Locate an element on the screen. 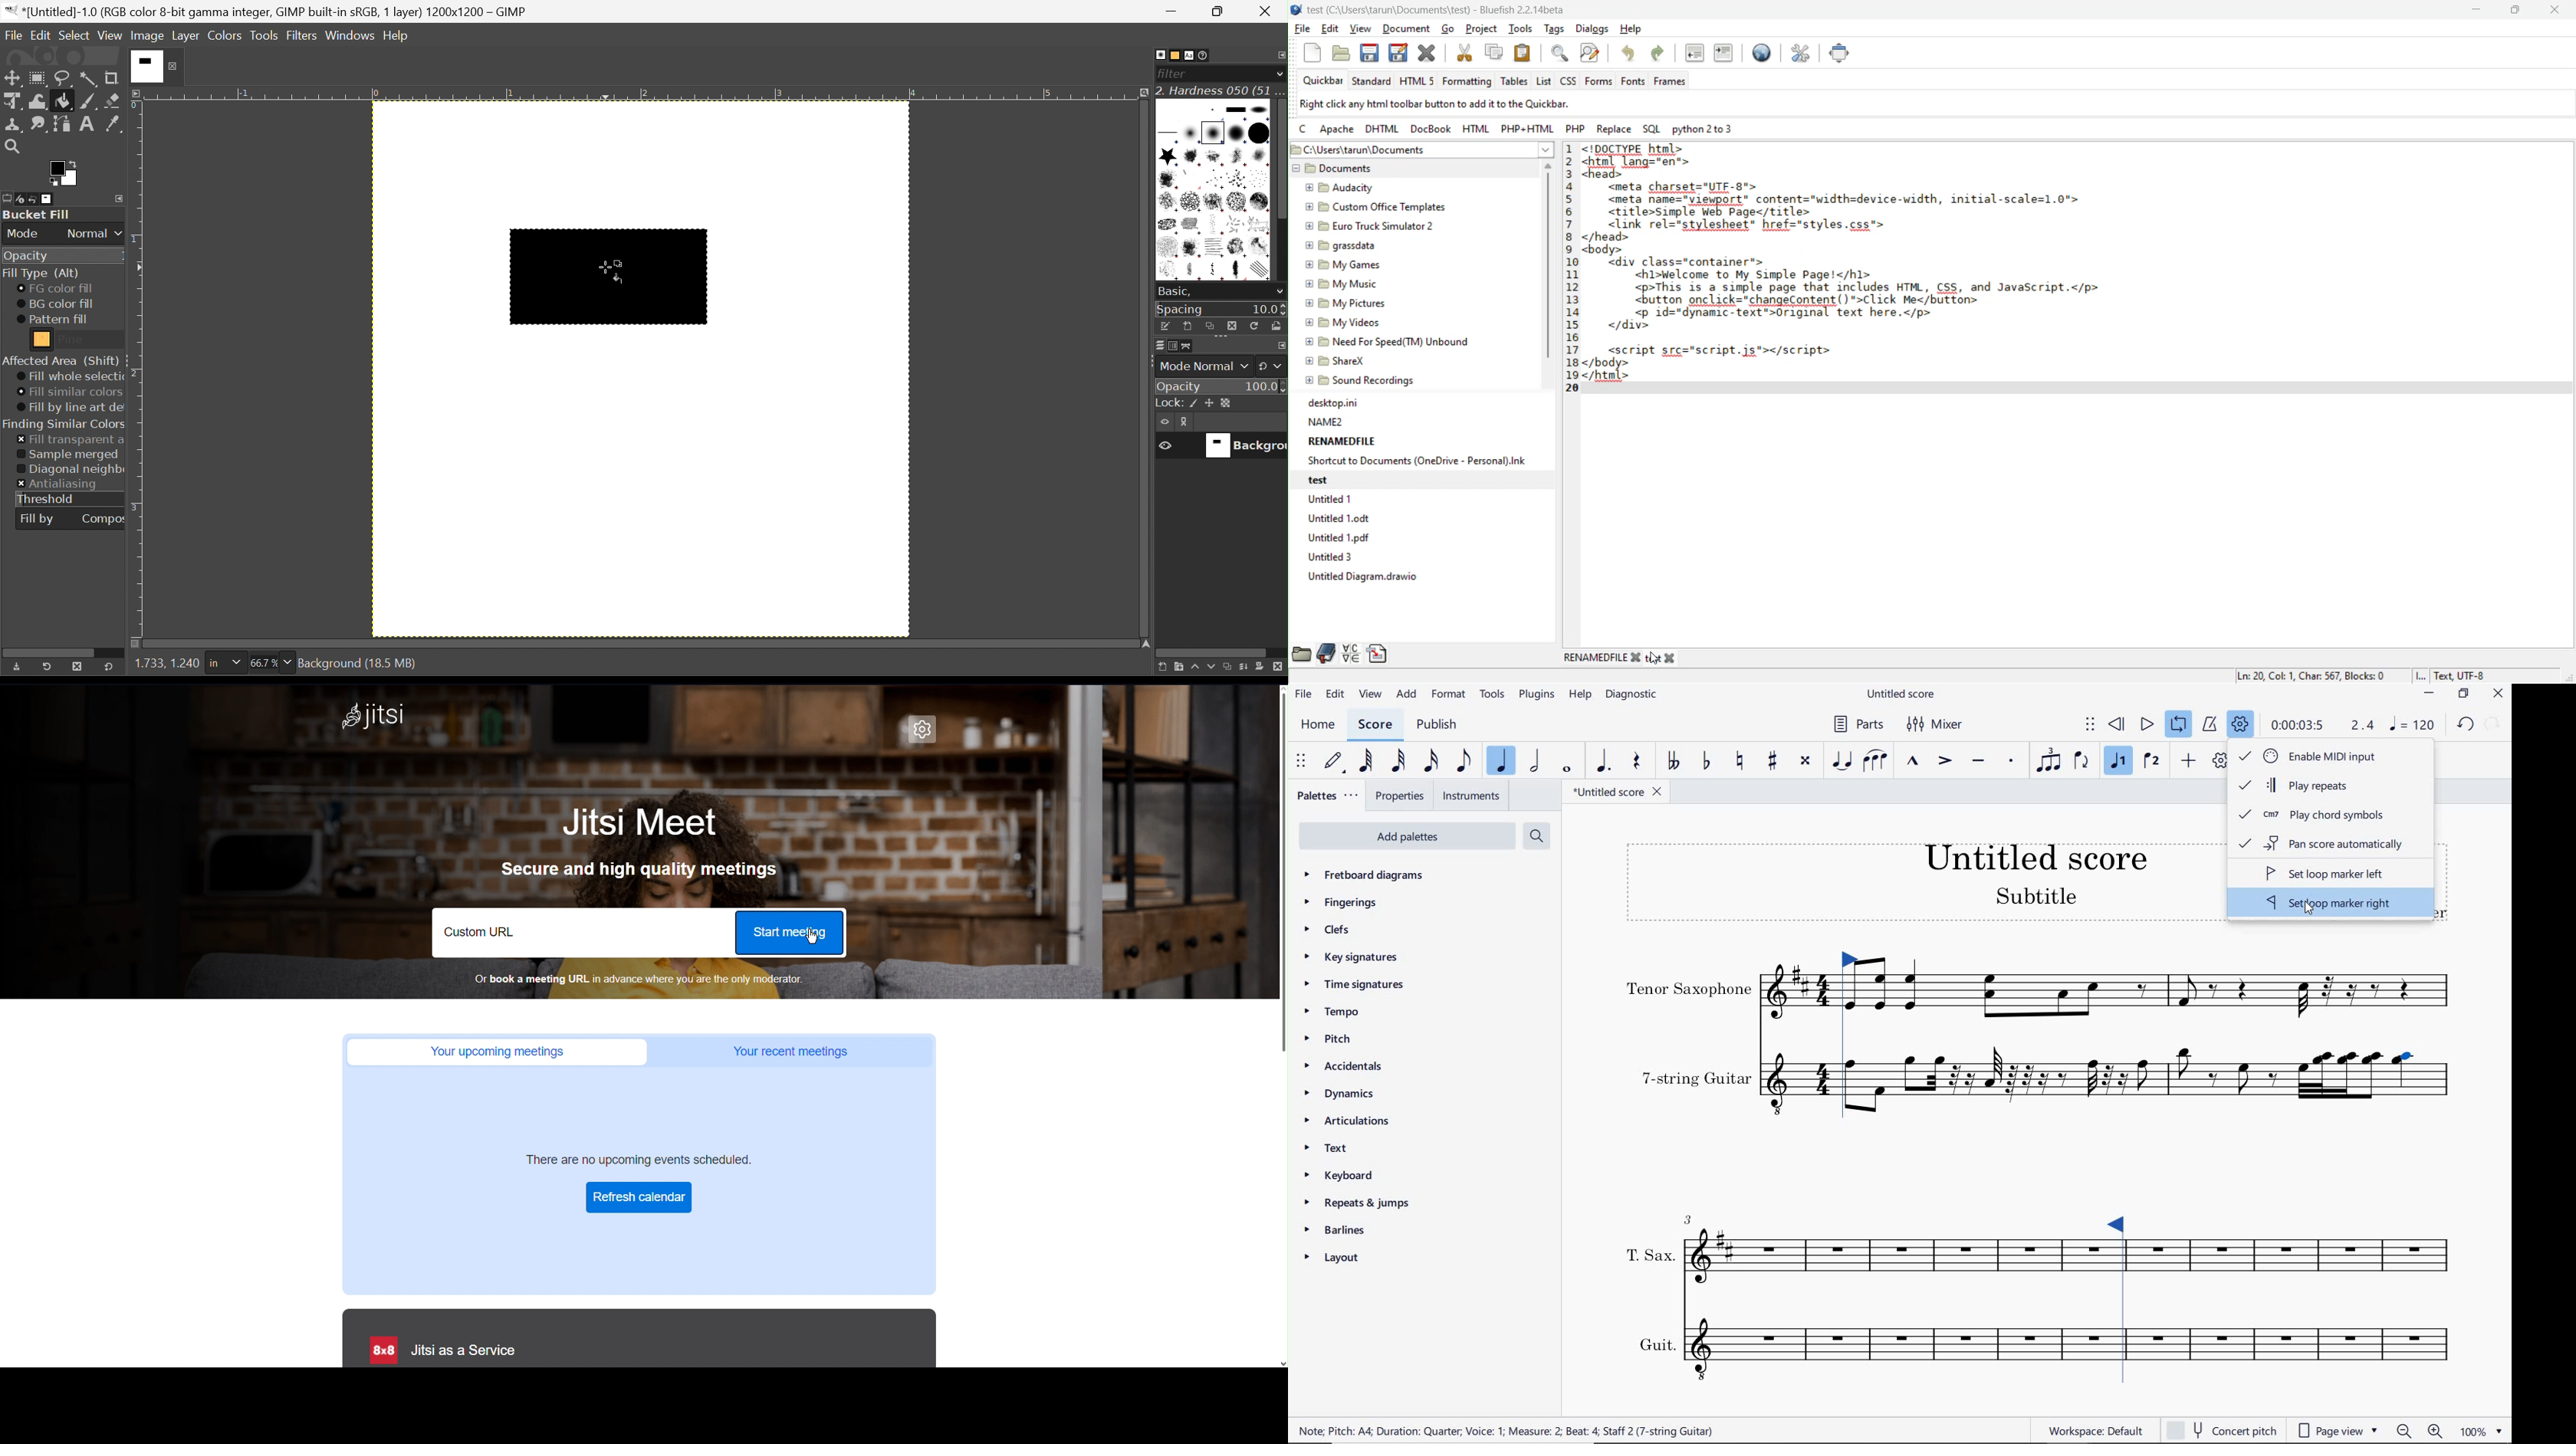 Image resolution: width=2576 pixels, height=1456 pixels. docbook is located at coordinates (1429, 131).